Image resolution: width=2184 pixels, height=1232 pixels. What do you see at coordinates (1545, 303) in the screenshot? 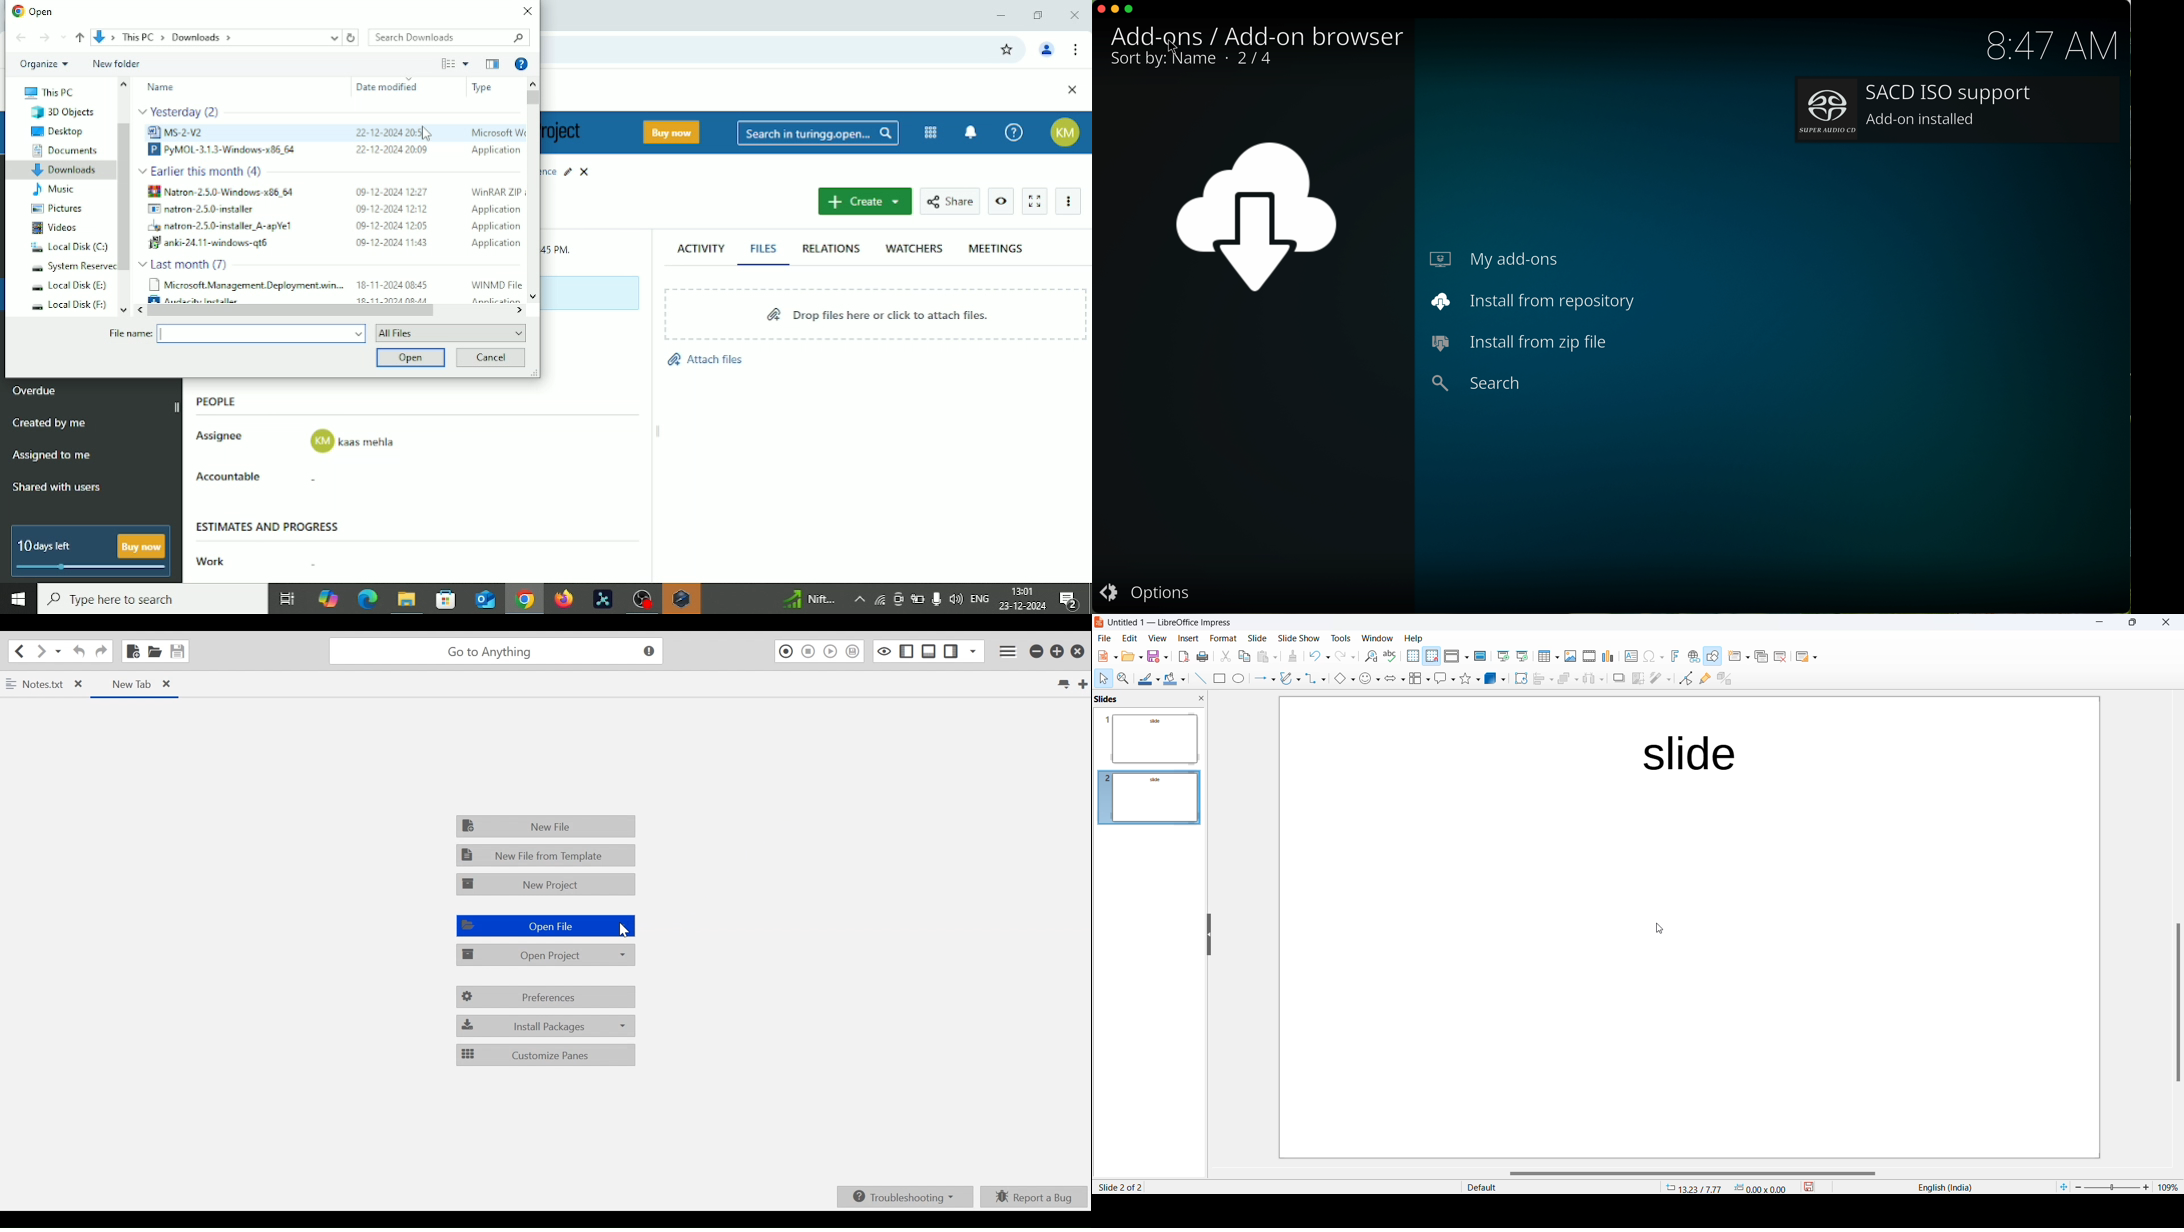
I see `install from repository` at bounding box center [1545, 303].